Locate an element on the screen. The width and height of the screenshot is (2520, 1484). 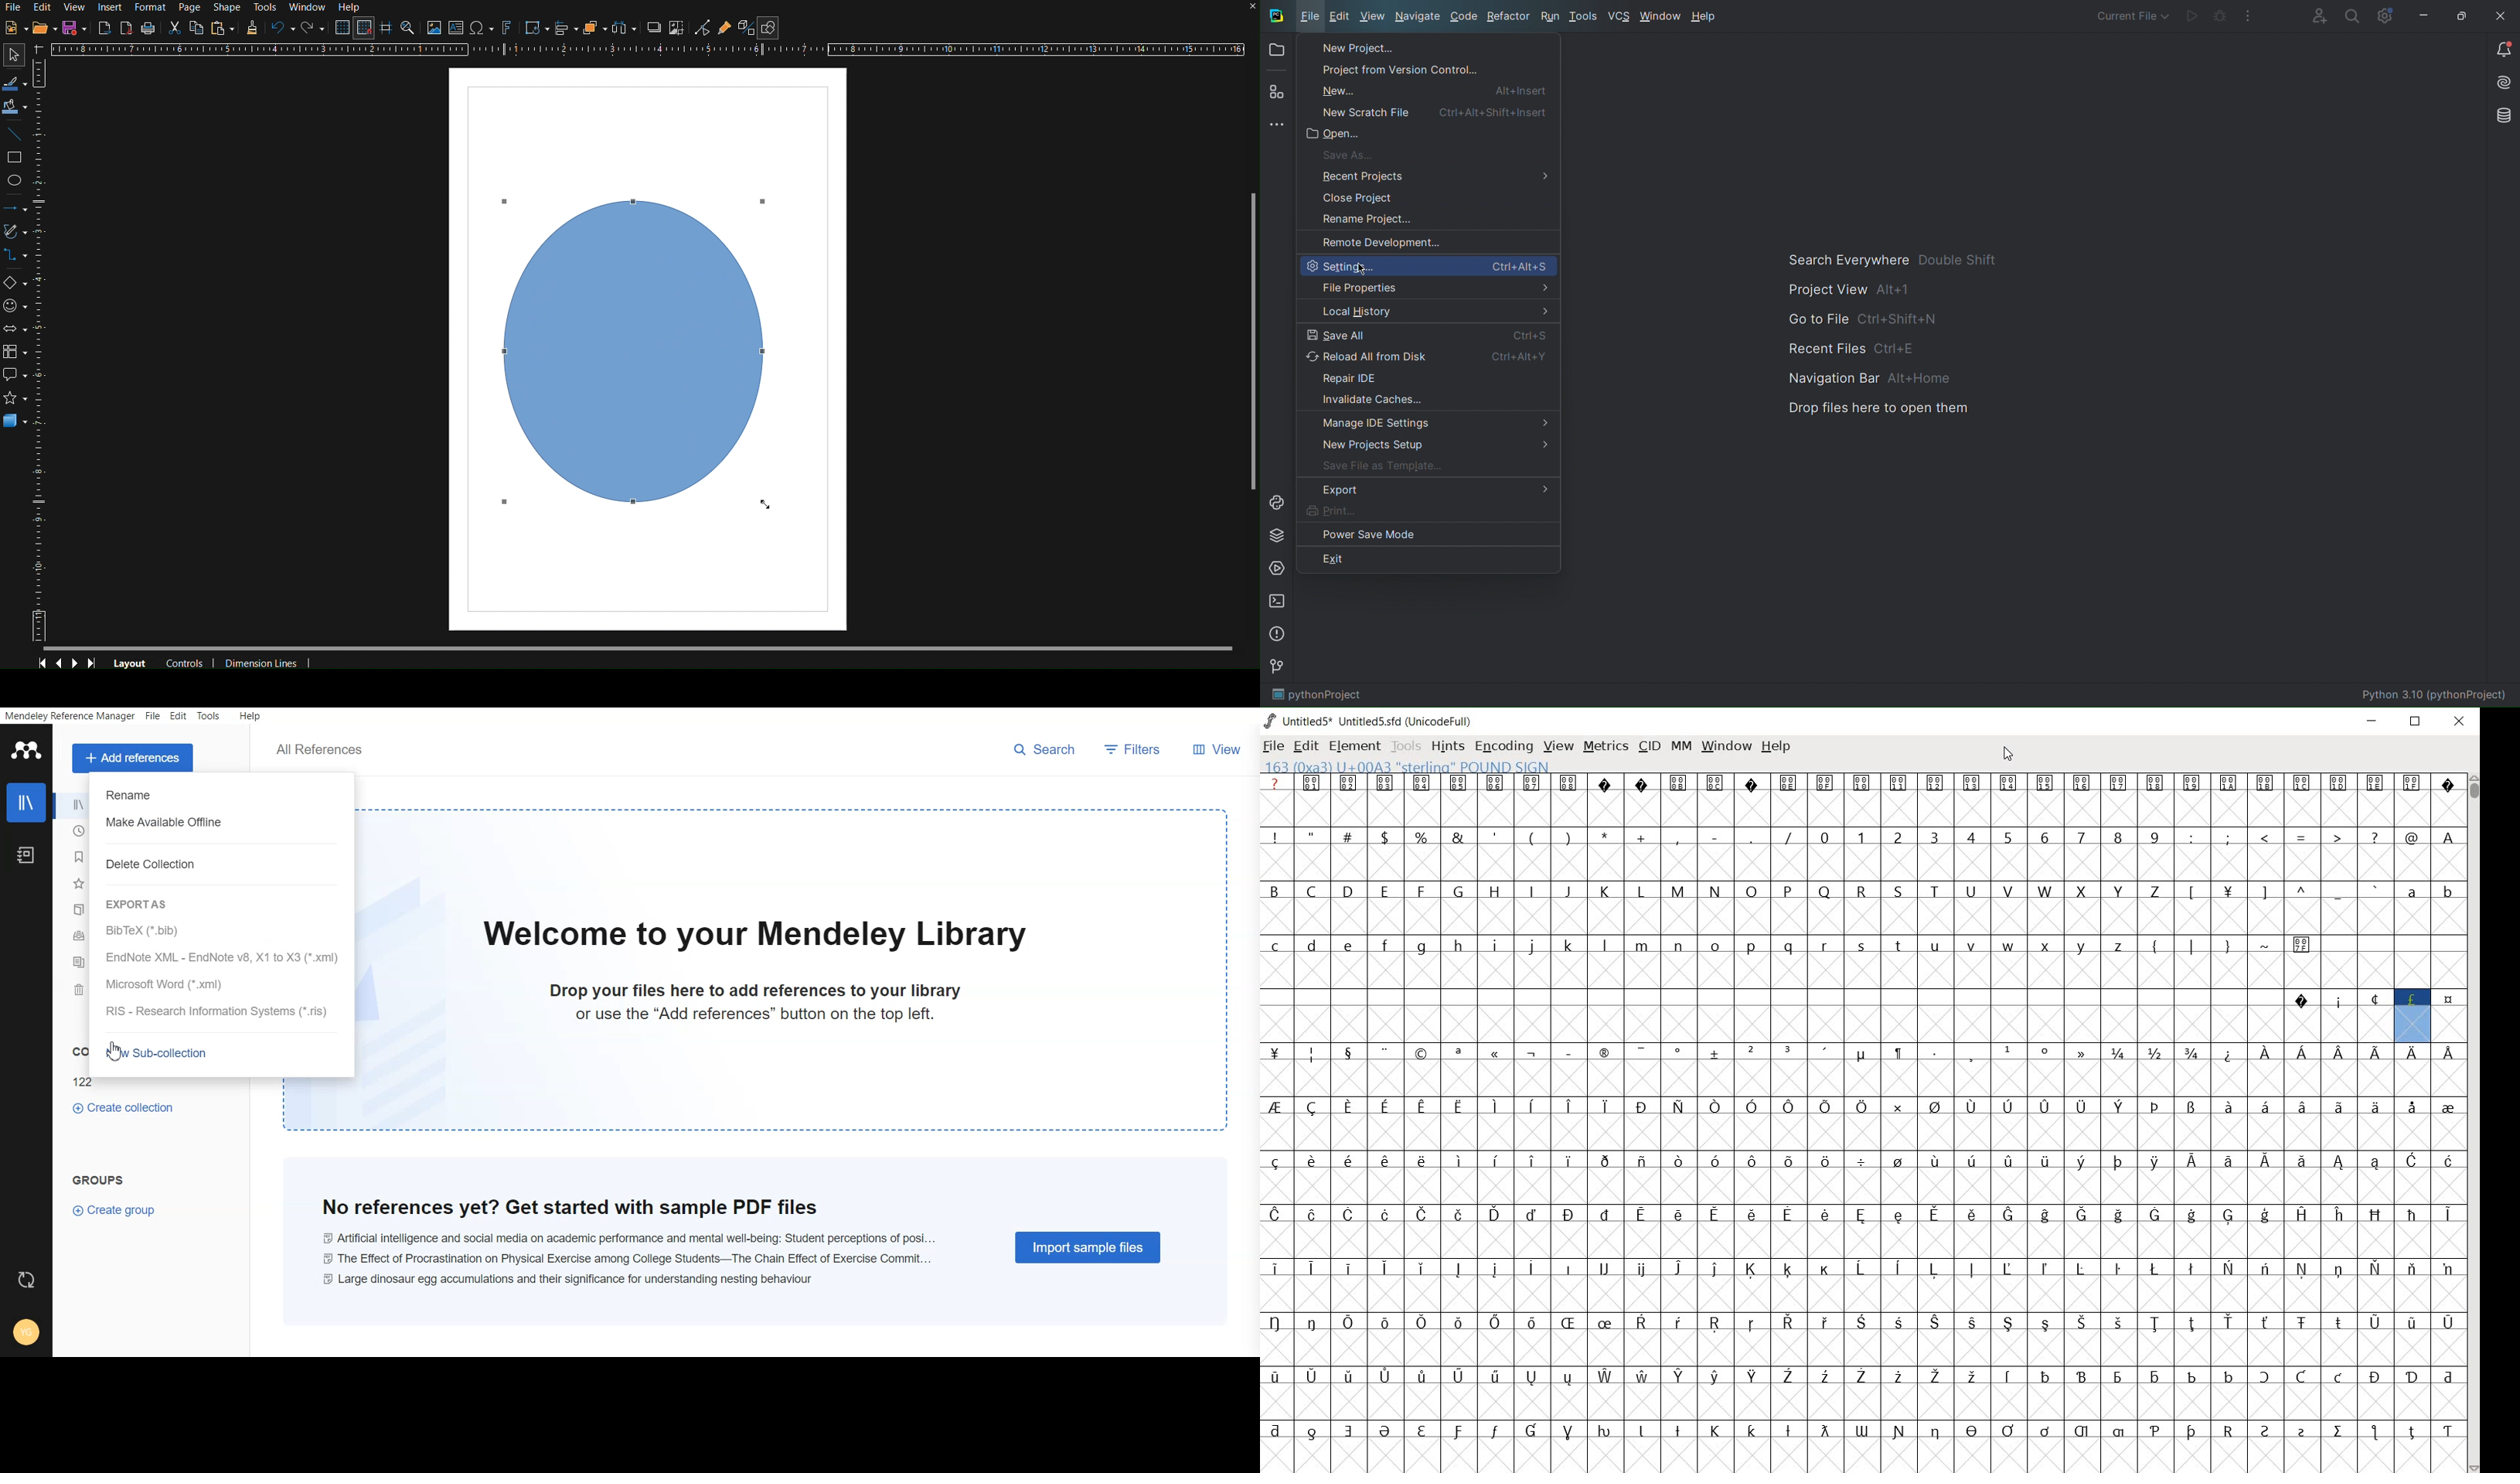
Toggle Extrusion is located at coordinates (744, 30).